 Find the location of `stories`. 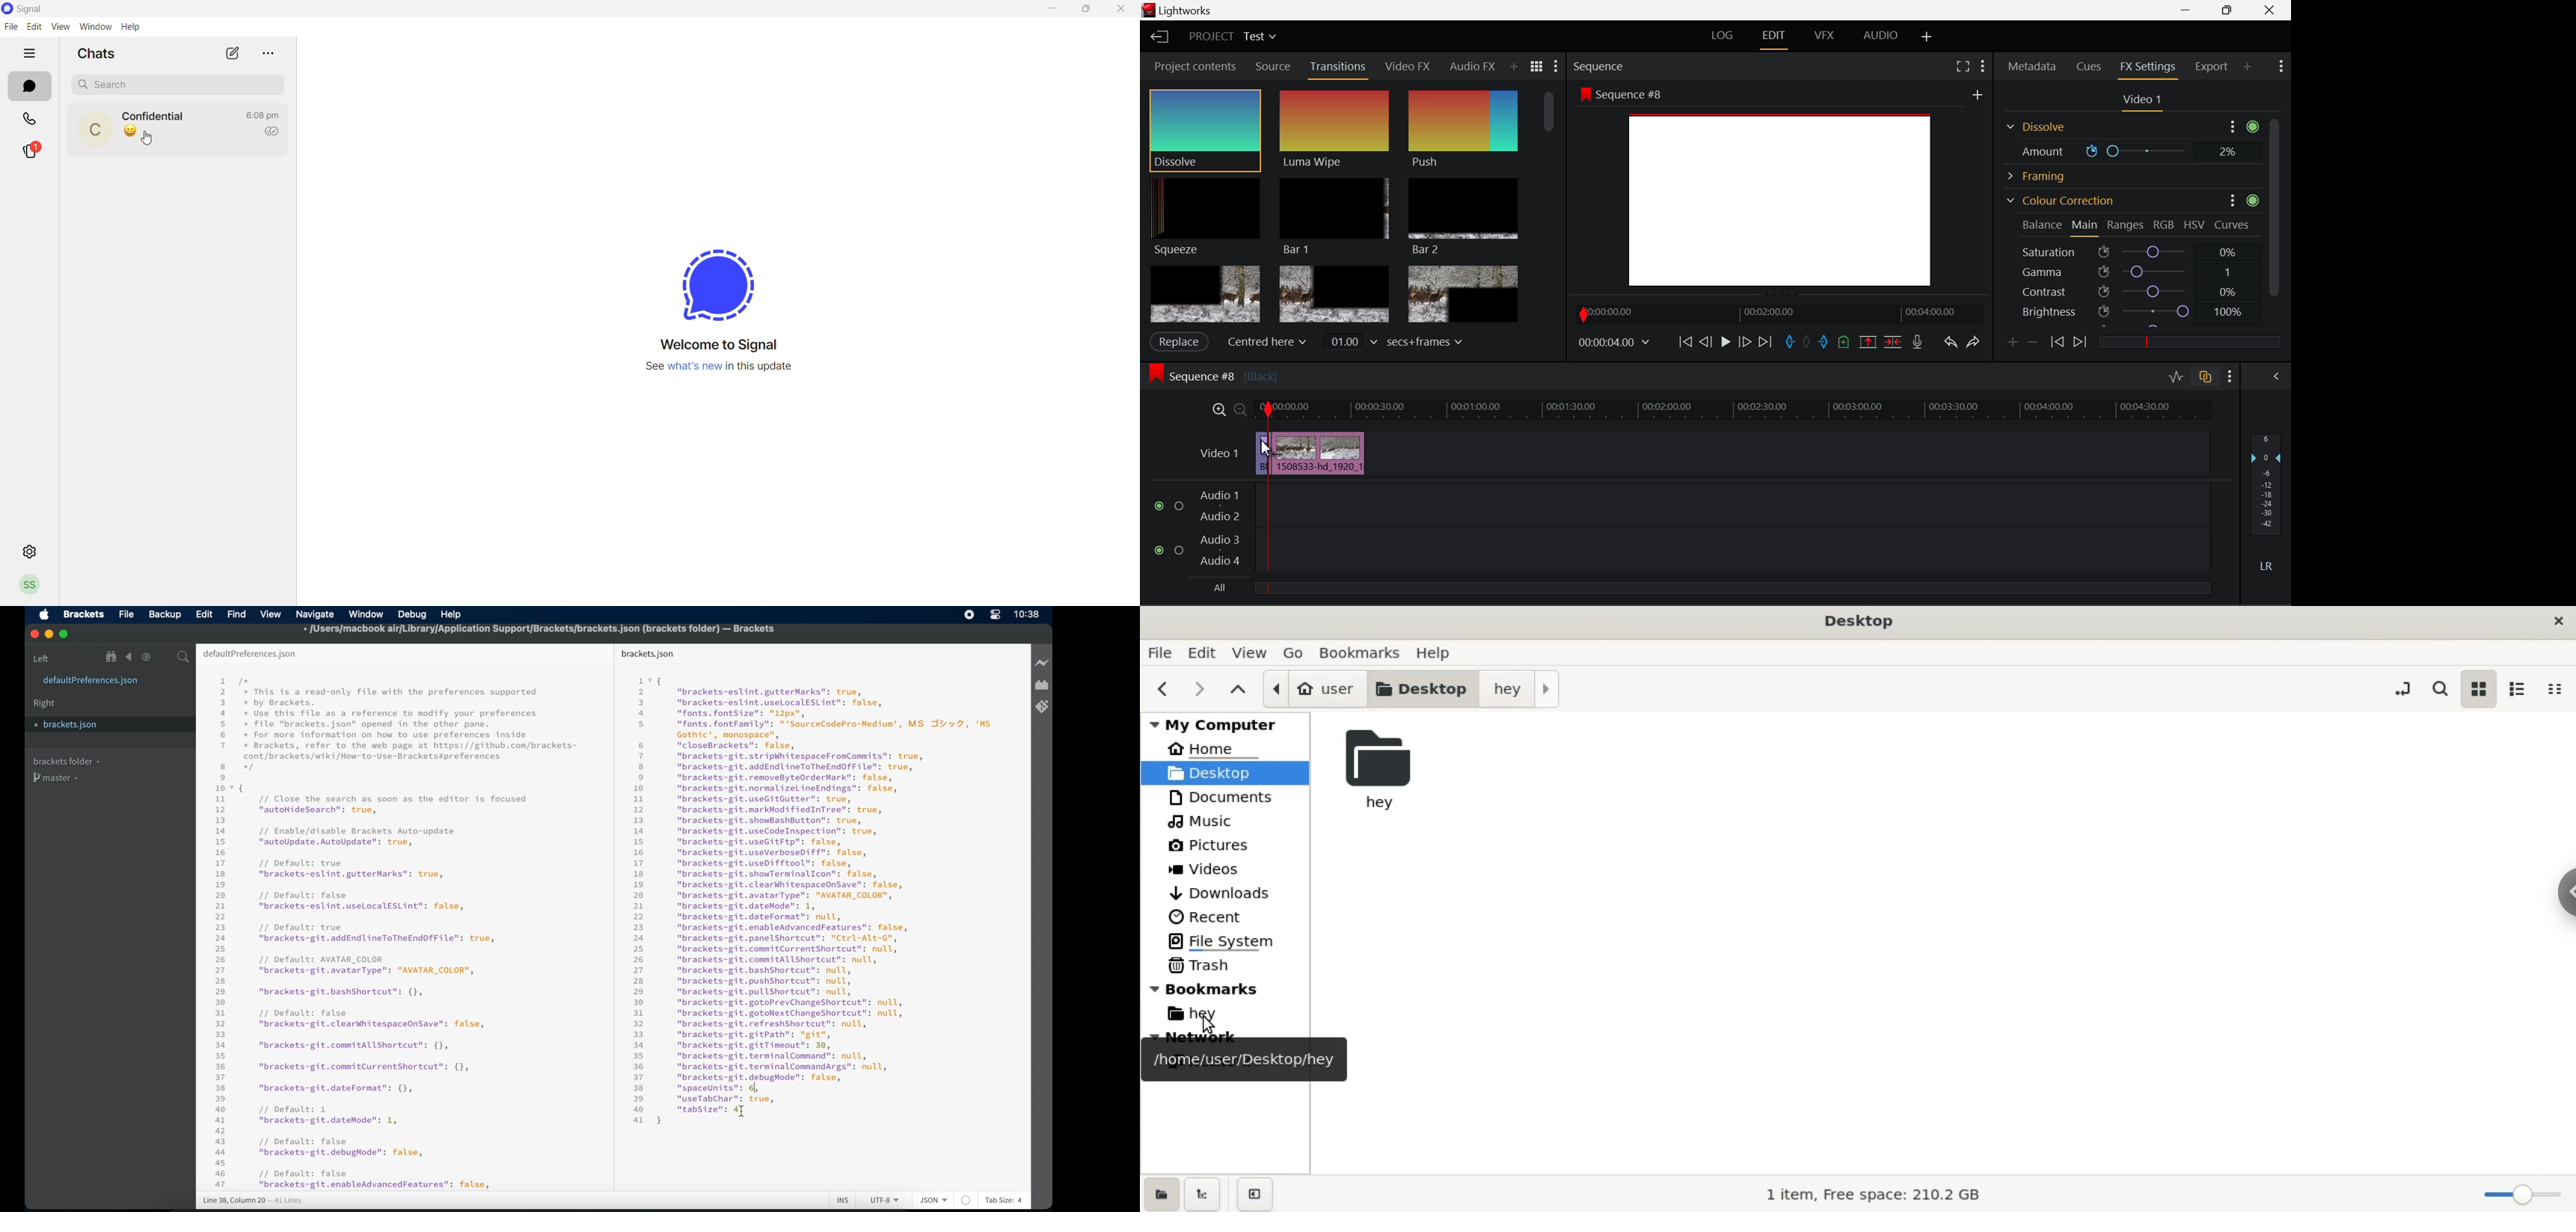

stories is located at coordinates (37, 150).